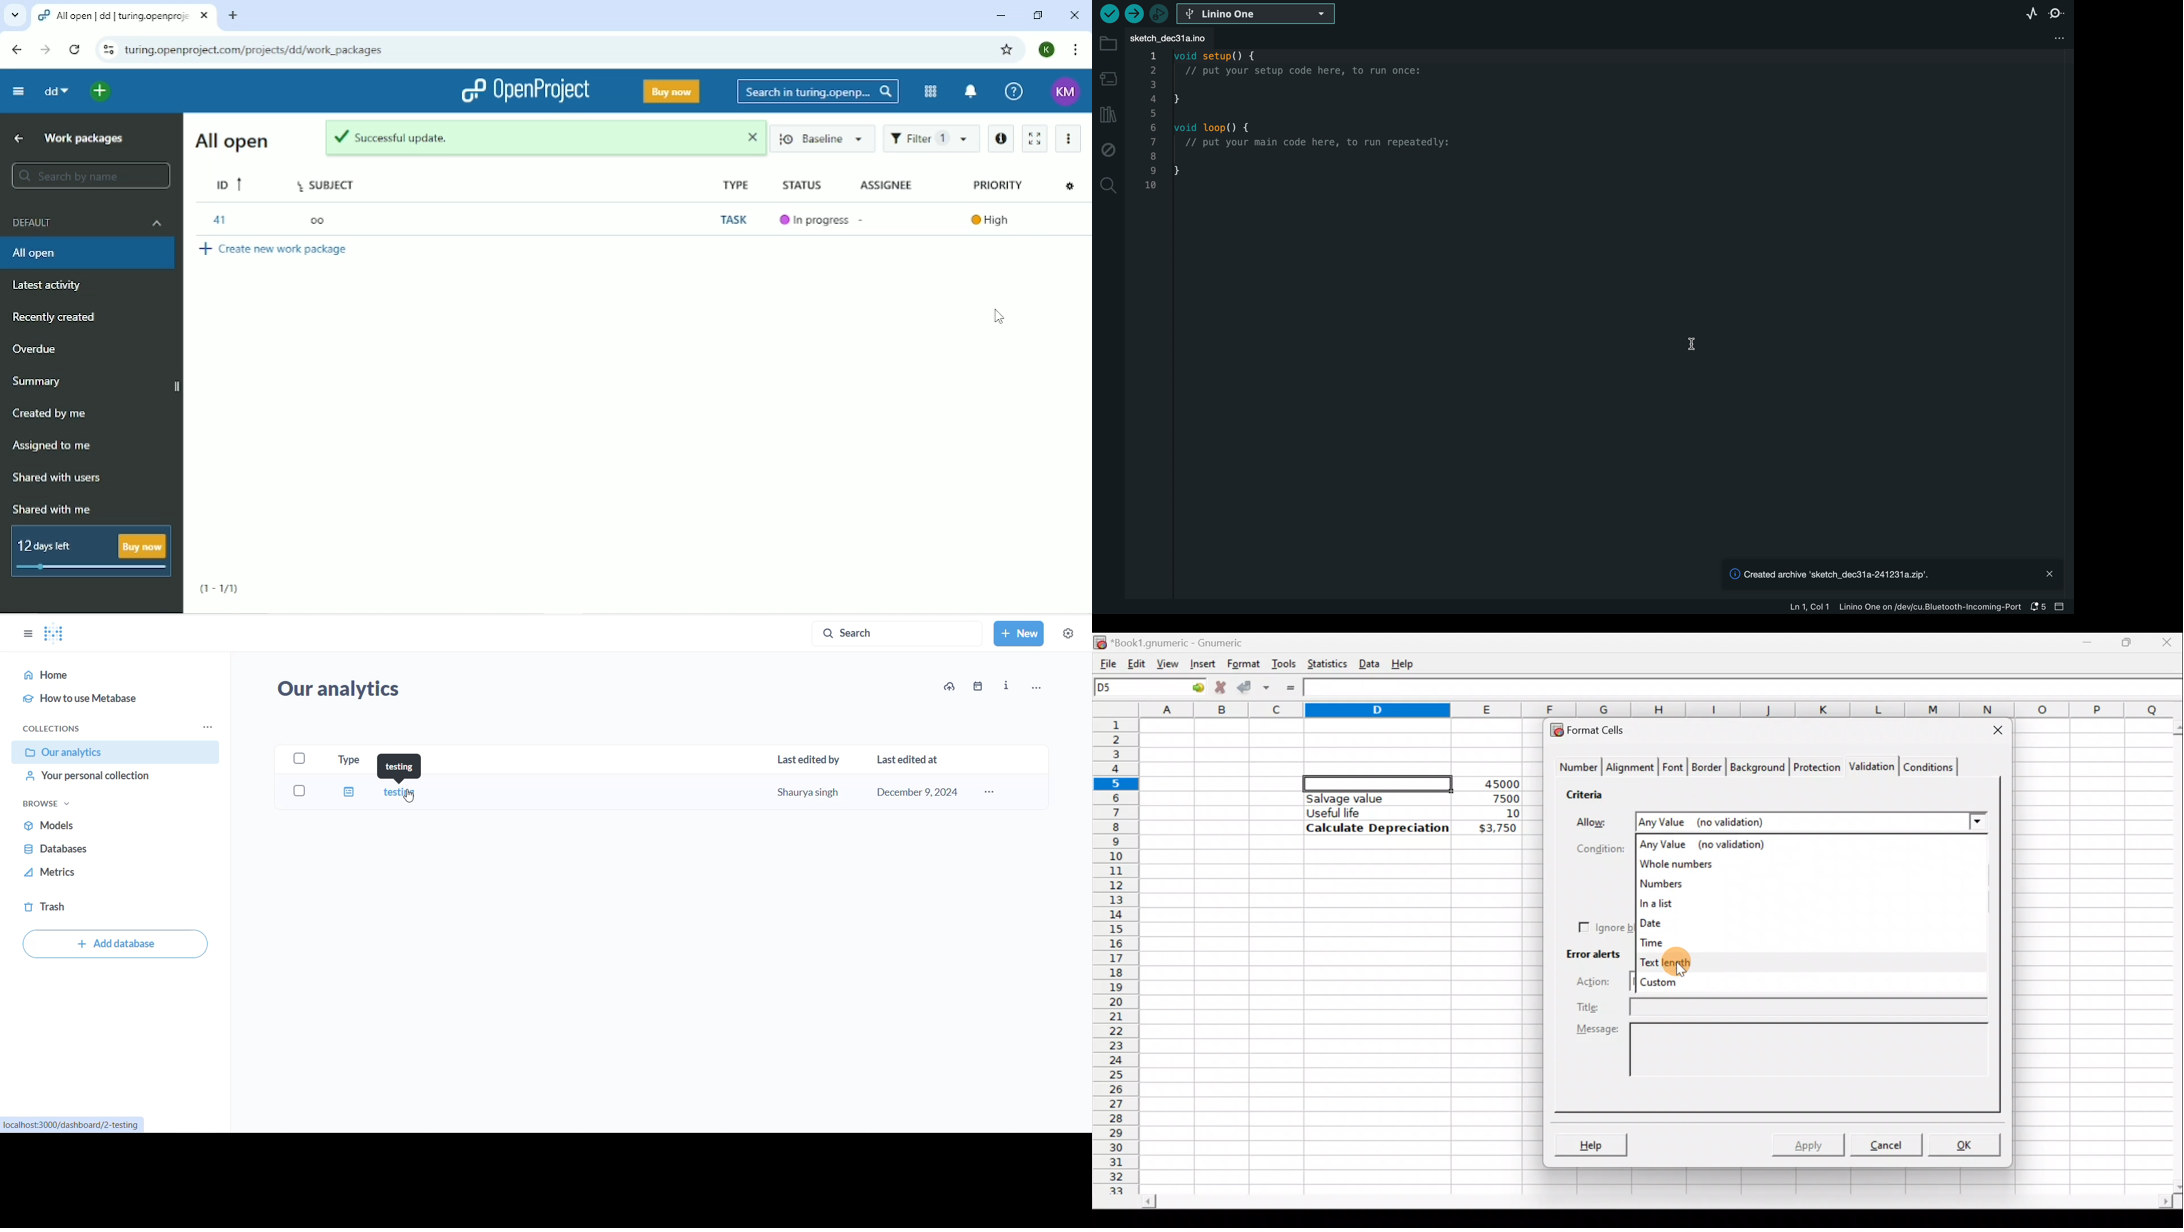 This screenshot has width=2184, height=1232. Describe the element at coordinates (2130, 640) in the screenshot. I see `Maximize` at that location.